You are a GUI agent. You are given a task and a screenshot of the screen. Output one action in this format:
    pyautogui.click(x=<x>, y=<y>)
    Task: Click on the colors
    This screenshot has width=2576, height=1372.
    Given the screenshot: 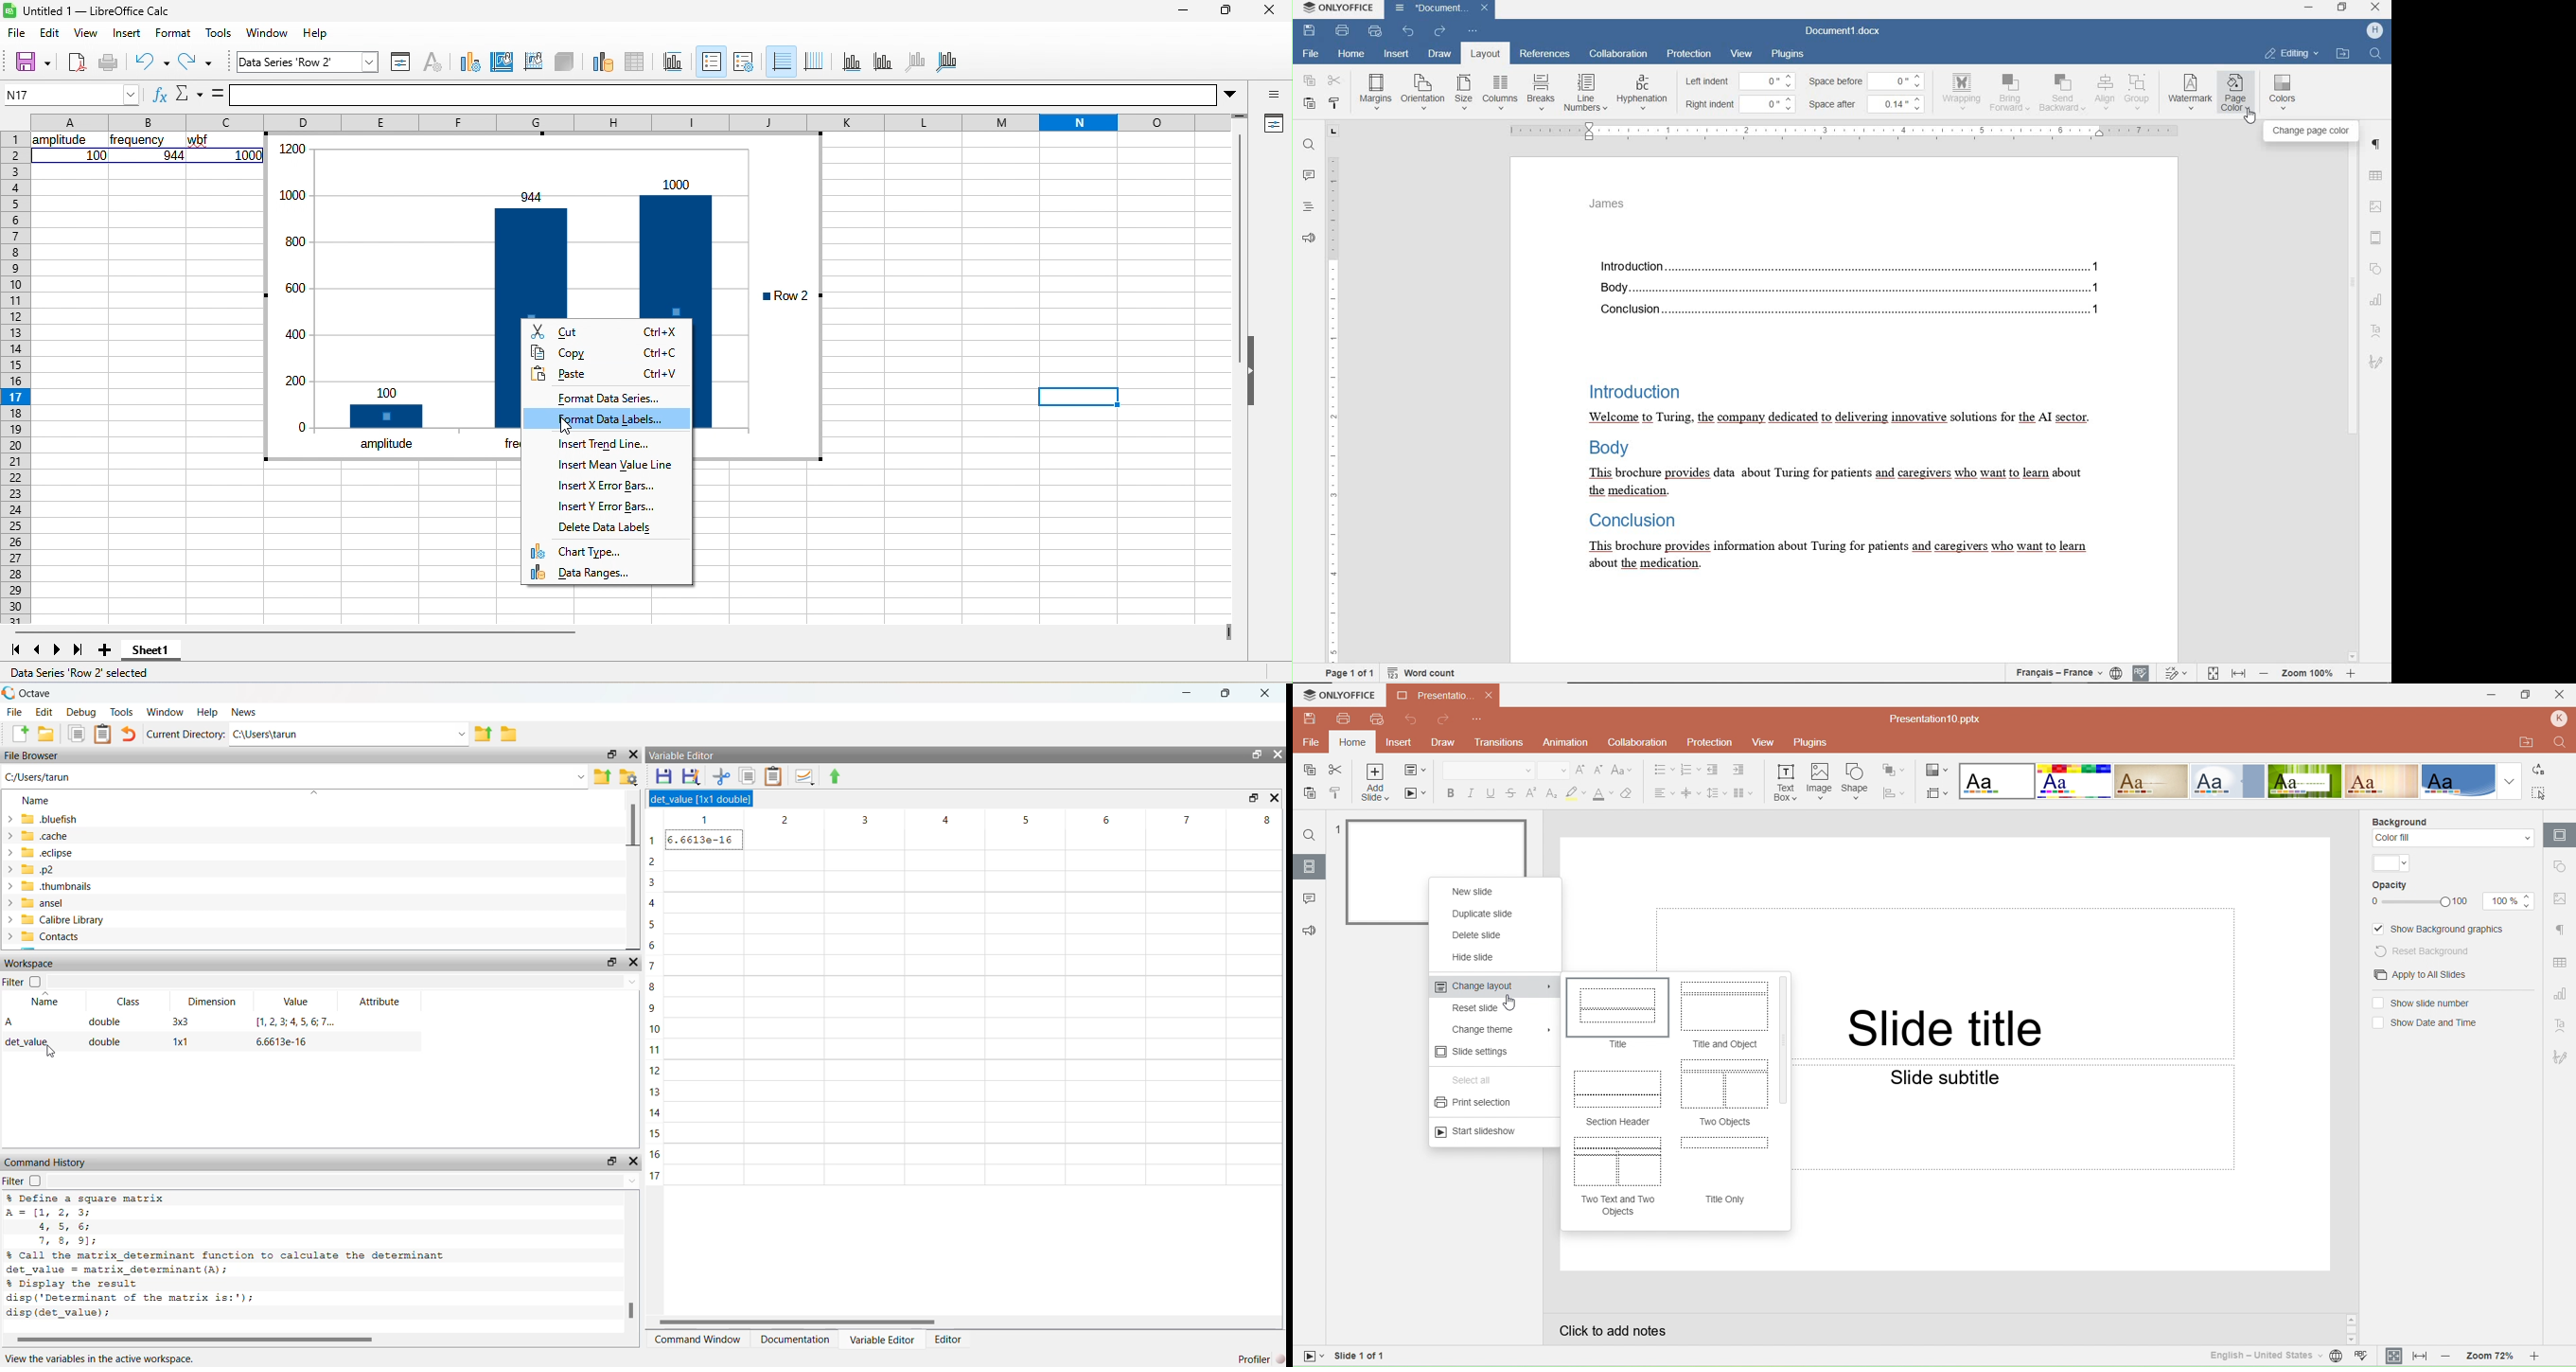 What is the action you would take?
    pyautogui.click(x=2284, y=96)
    